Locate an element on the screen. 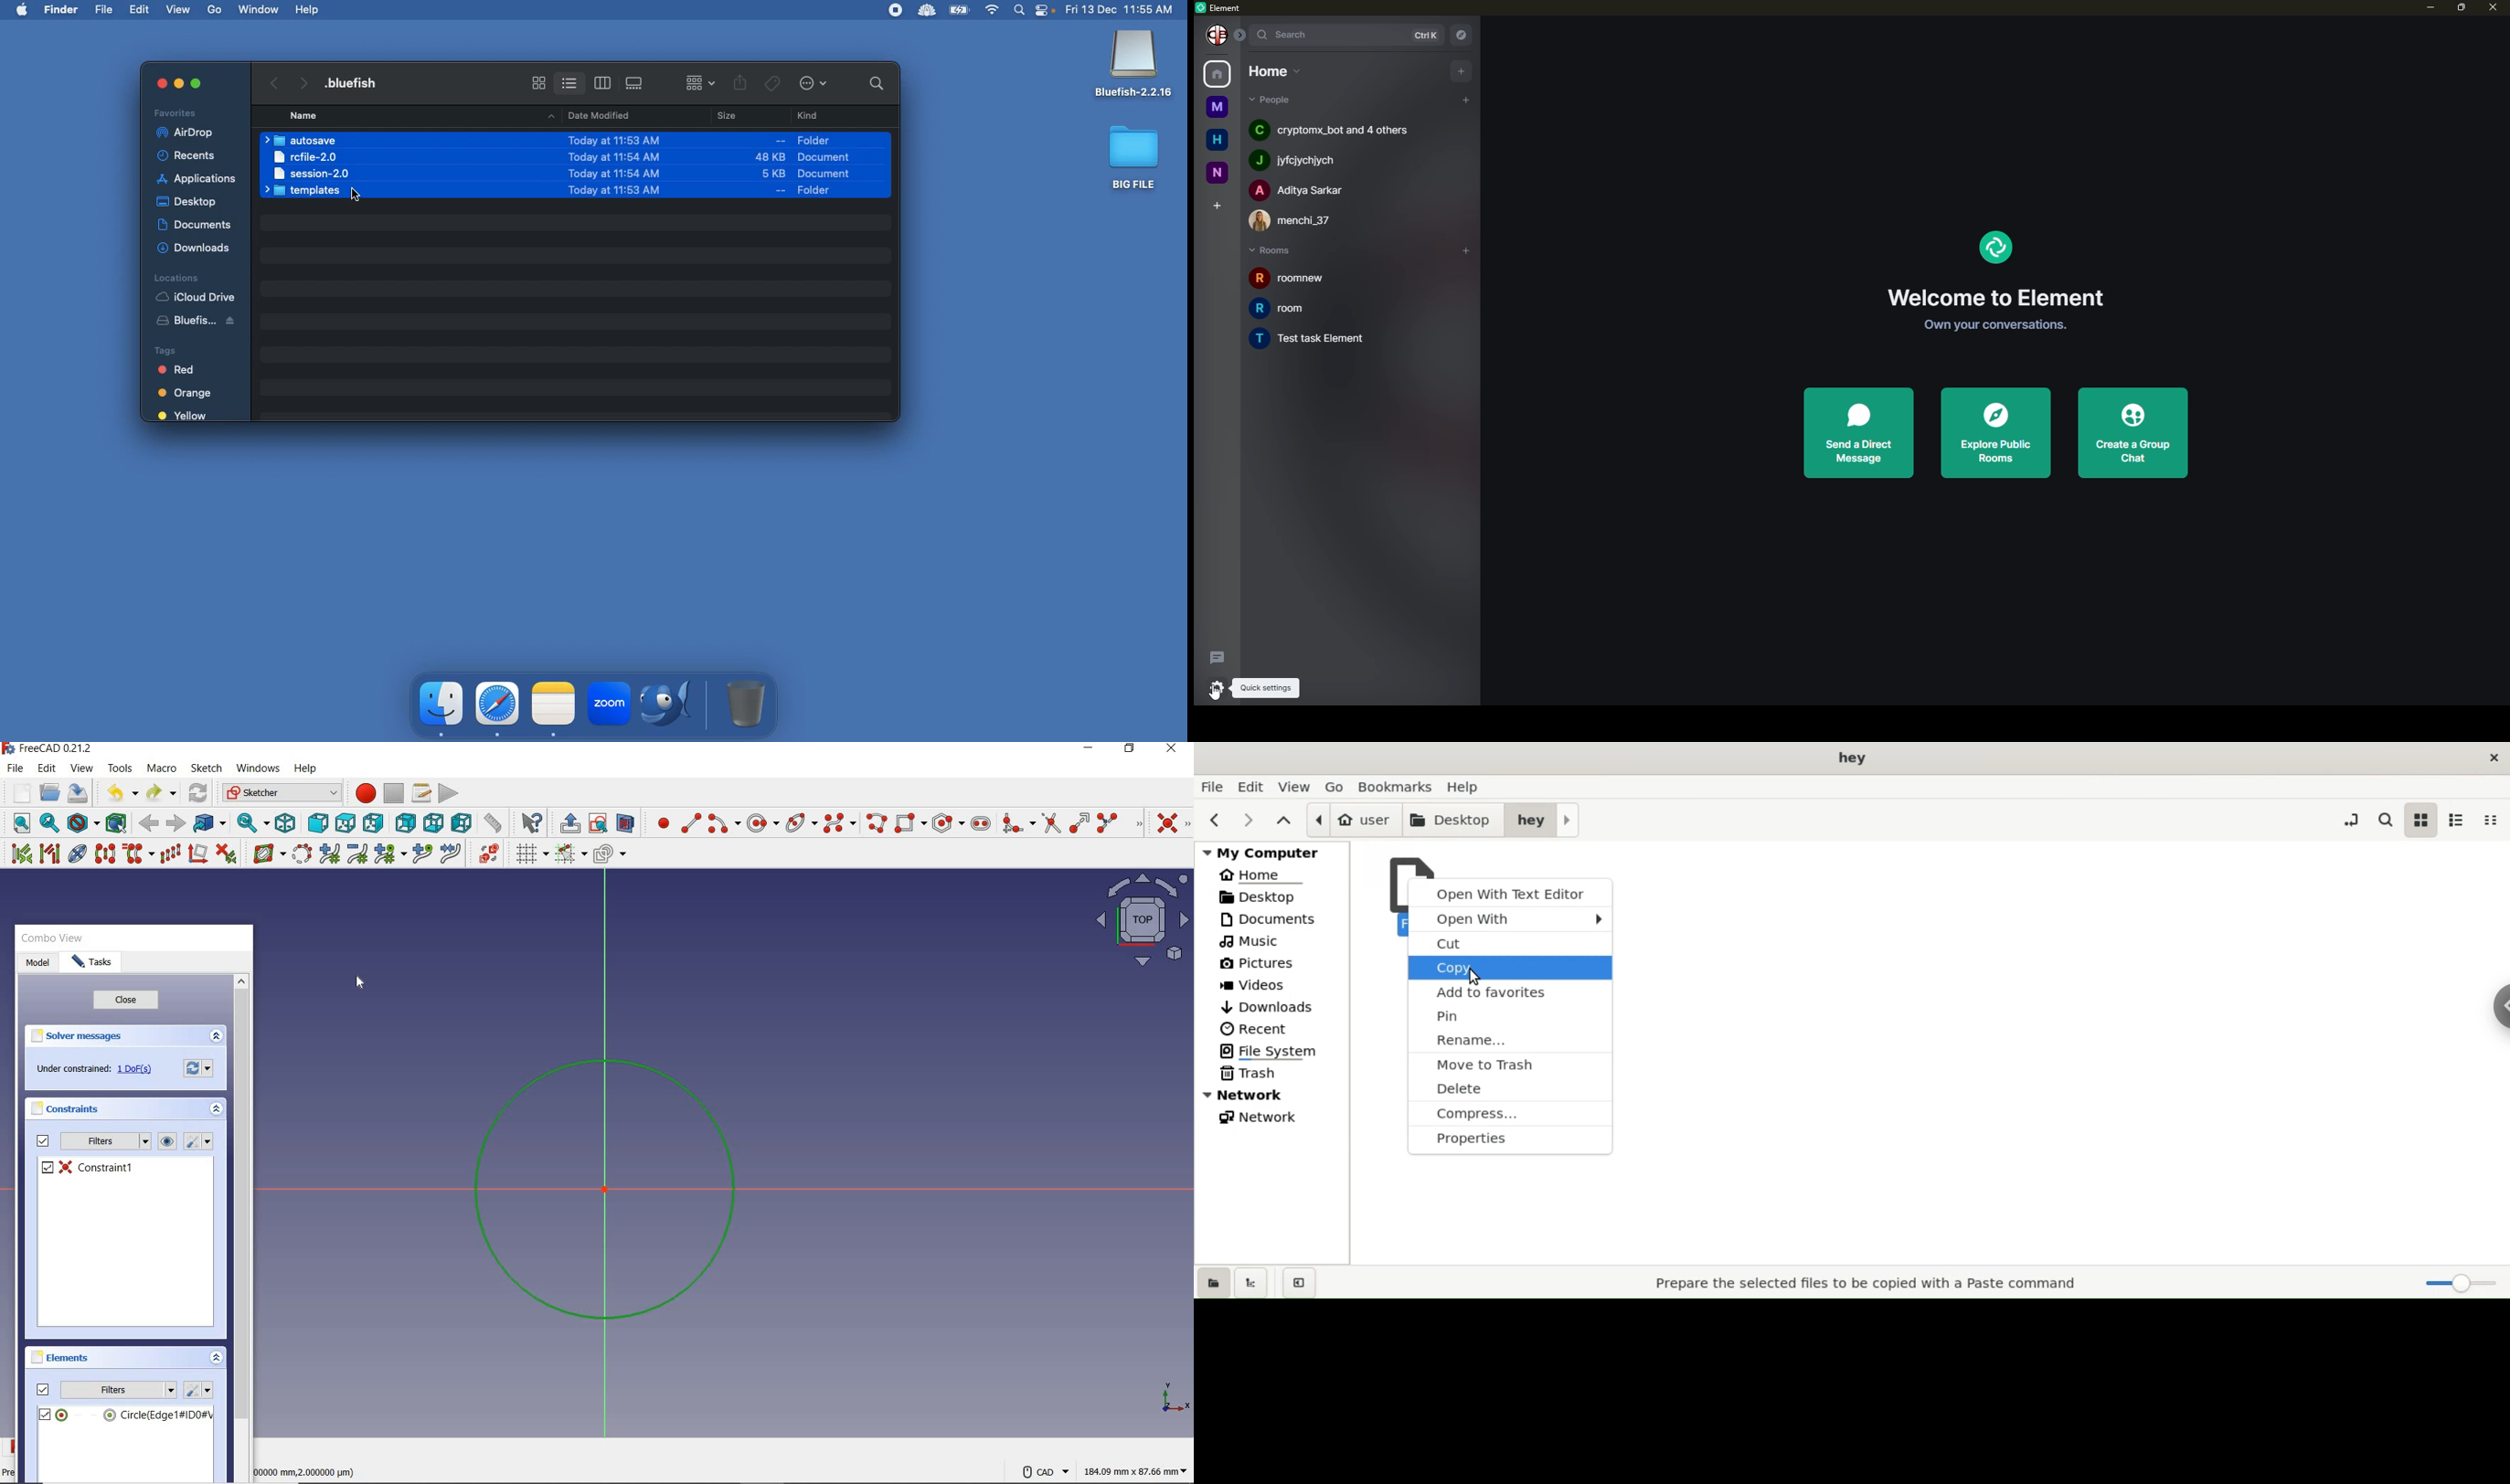  quick settings is located at coordinates (1212, 687).